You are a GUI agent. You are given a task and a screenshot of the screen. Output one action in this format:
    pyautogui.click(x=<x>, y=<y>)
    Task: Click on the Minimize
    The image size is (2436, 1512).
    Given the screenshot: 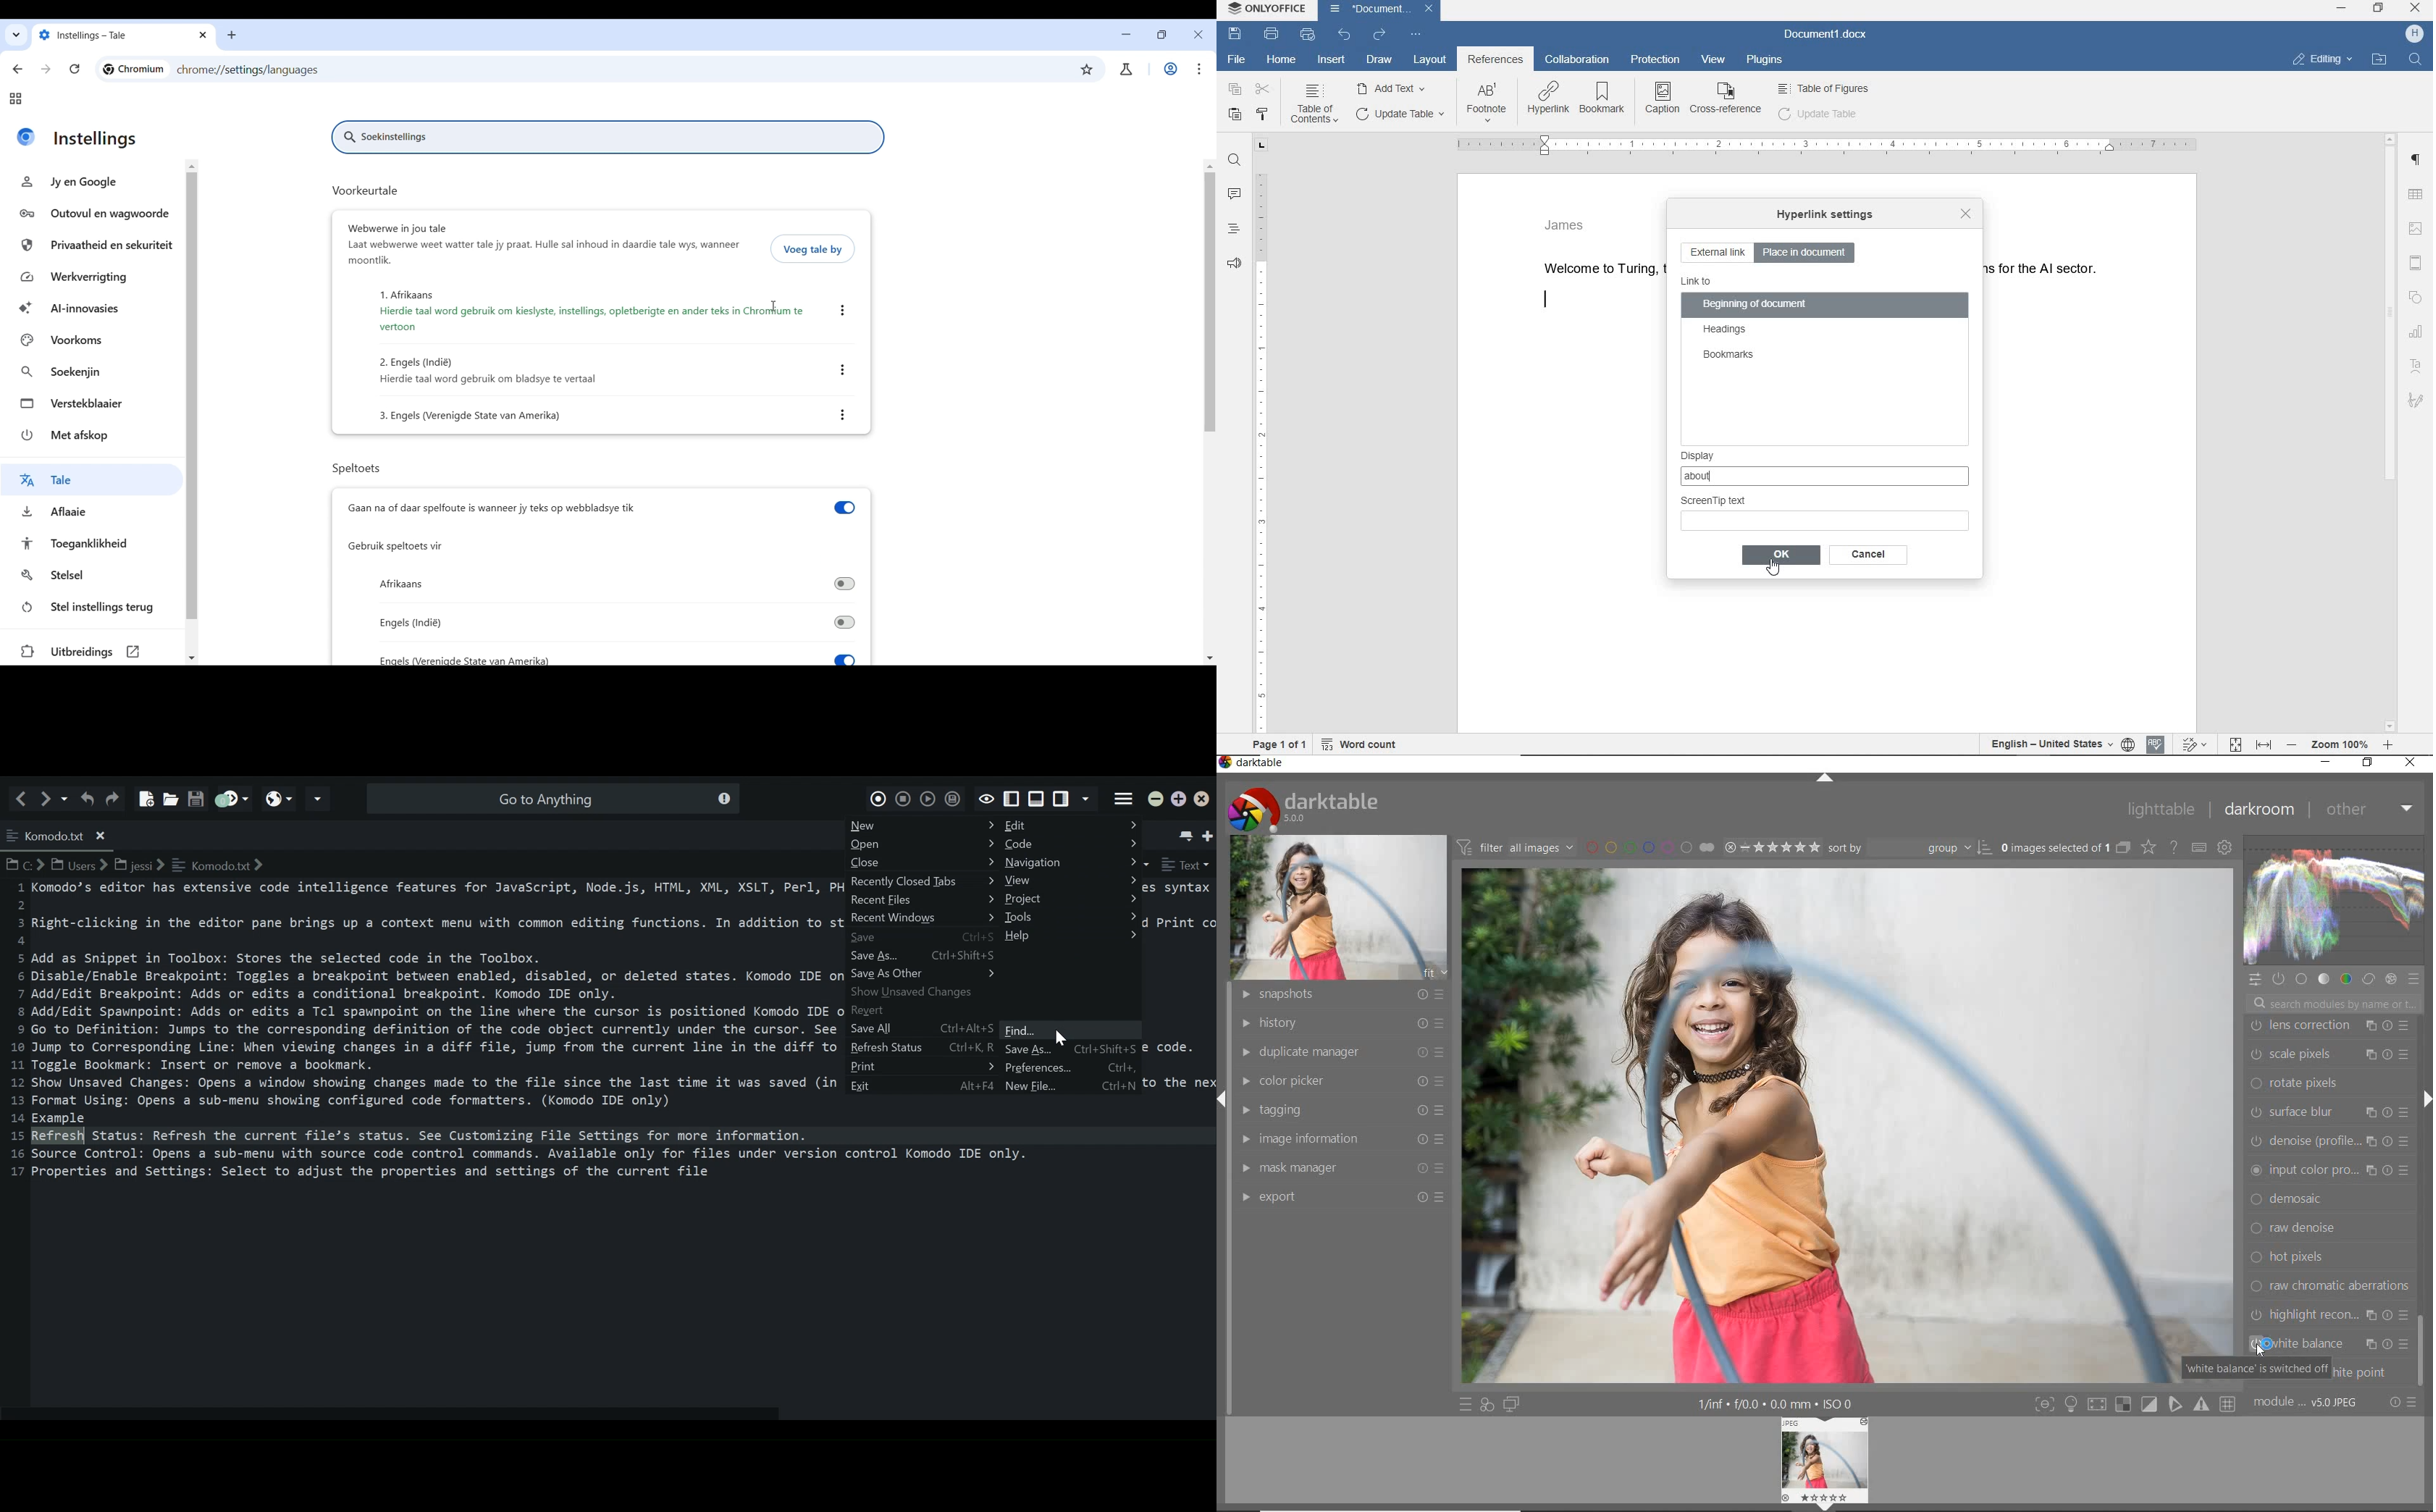 What is the action you would take?
    pyautogui.click(x=1126, y=34)
    